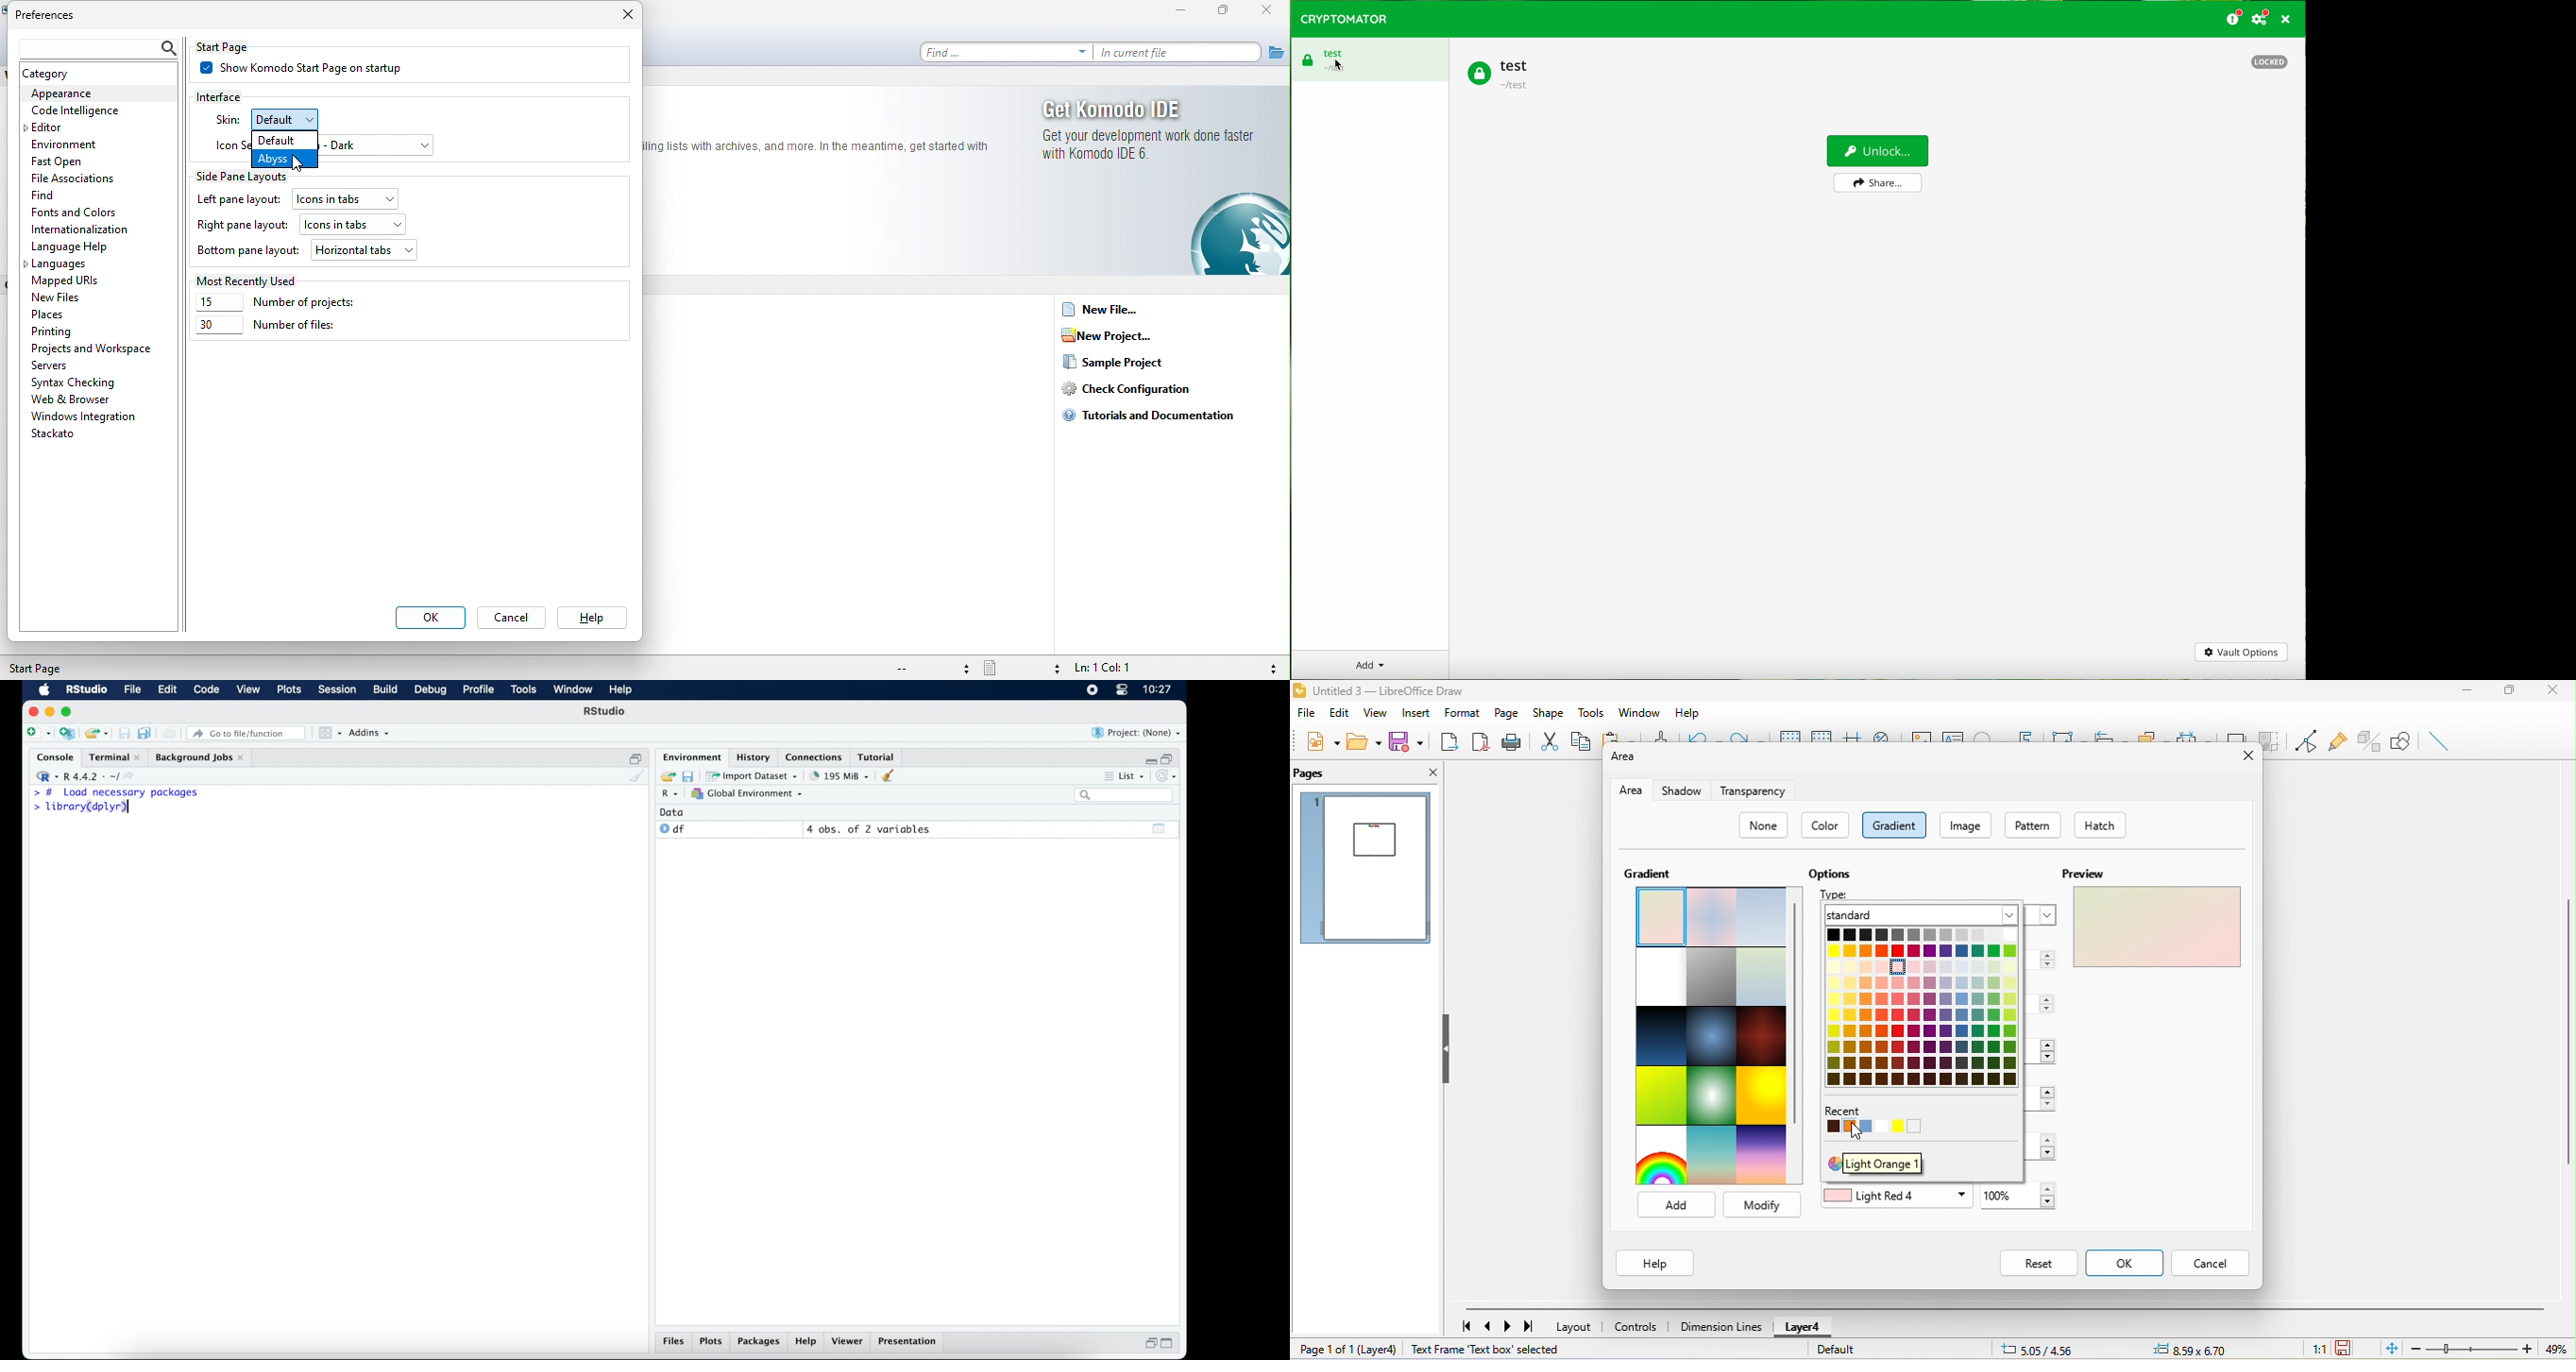 Image resolution: width=2576 pixels, height=1372 pixels. Describe the element at coordinates (892, 776) in the screenshot. I see `clear workspace` at that location.